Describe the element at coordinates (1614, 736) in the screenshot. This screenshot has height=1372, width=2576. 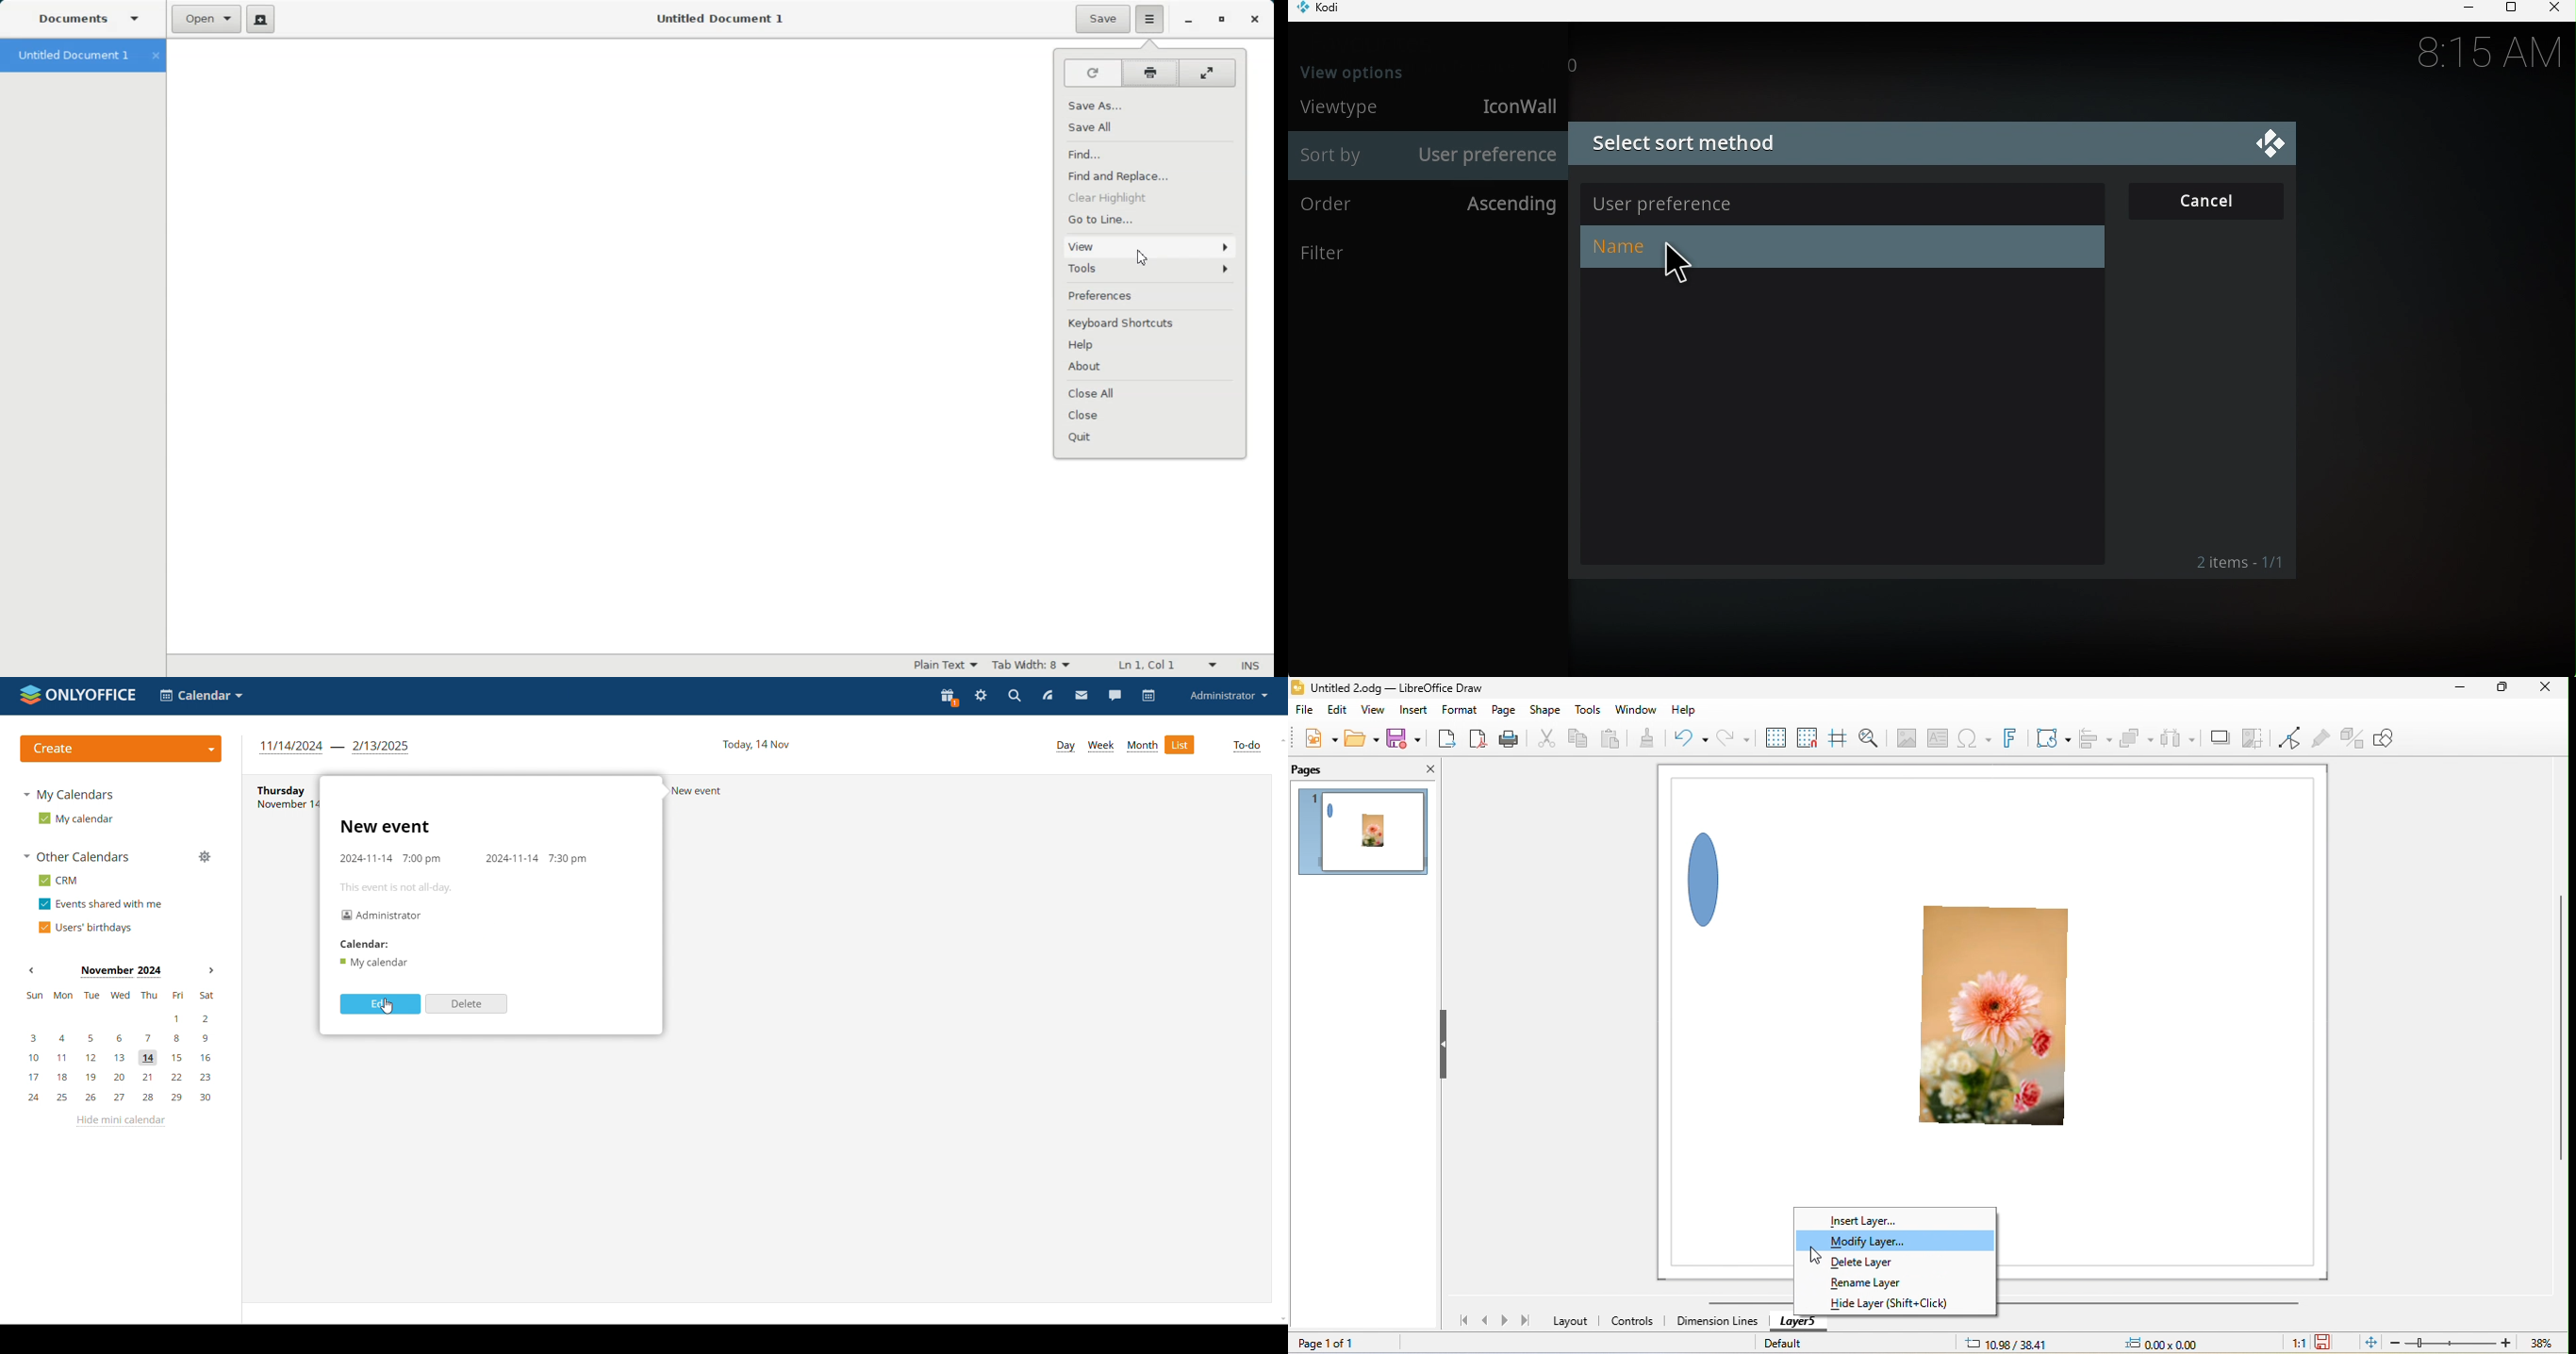
I see `paste` at that location.